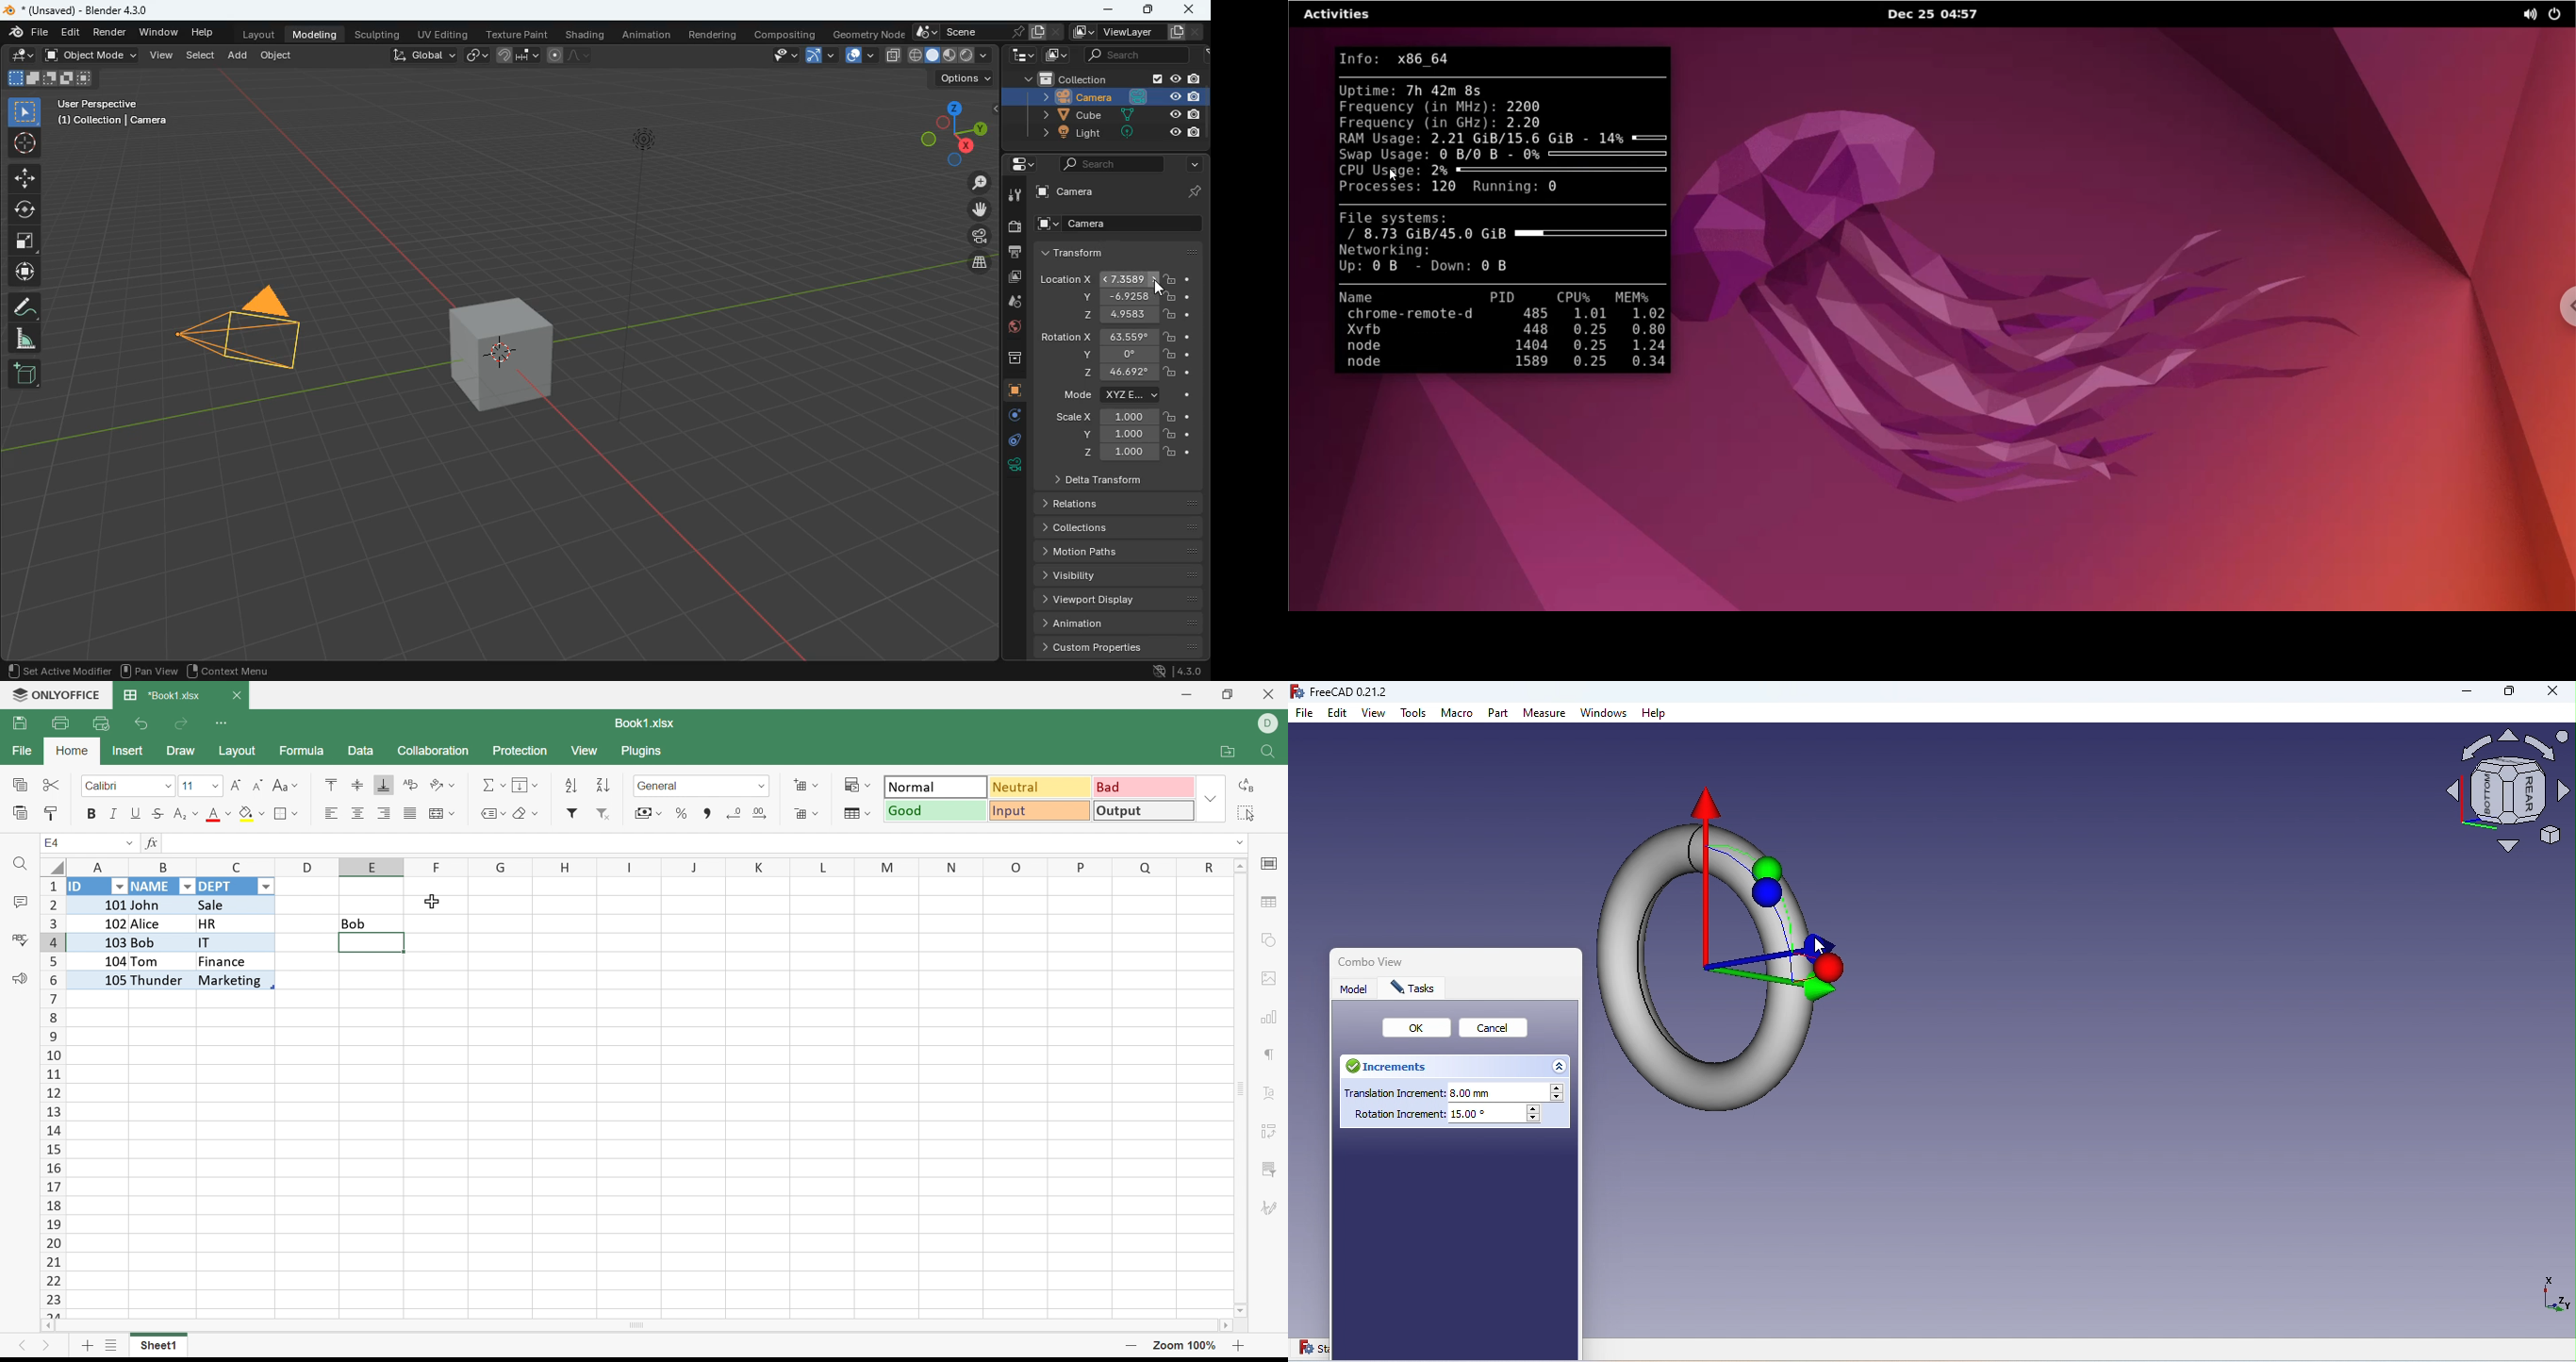  I want to click on Italic, so click(114, 815).